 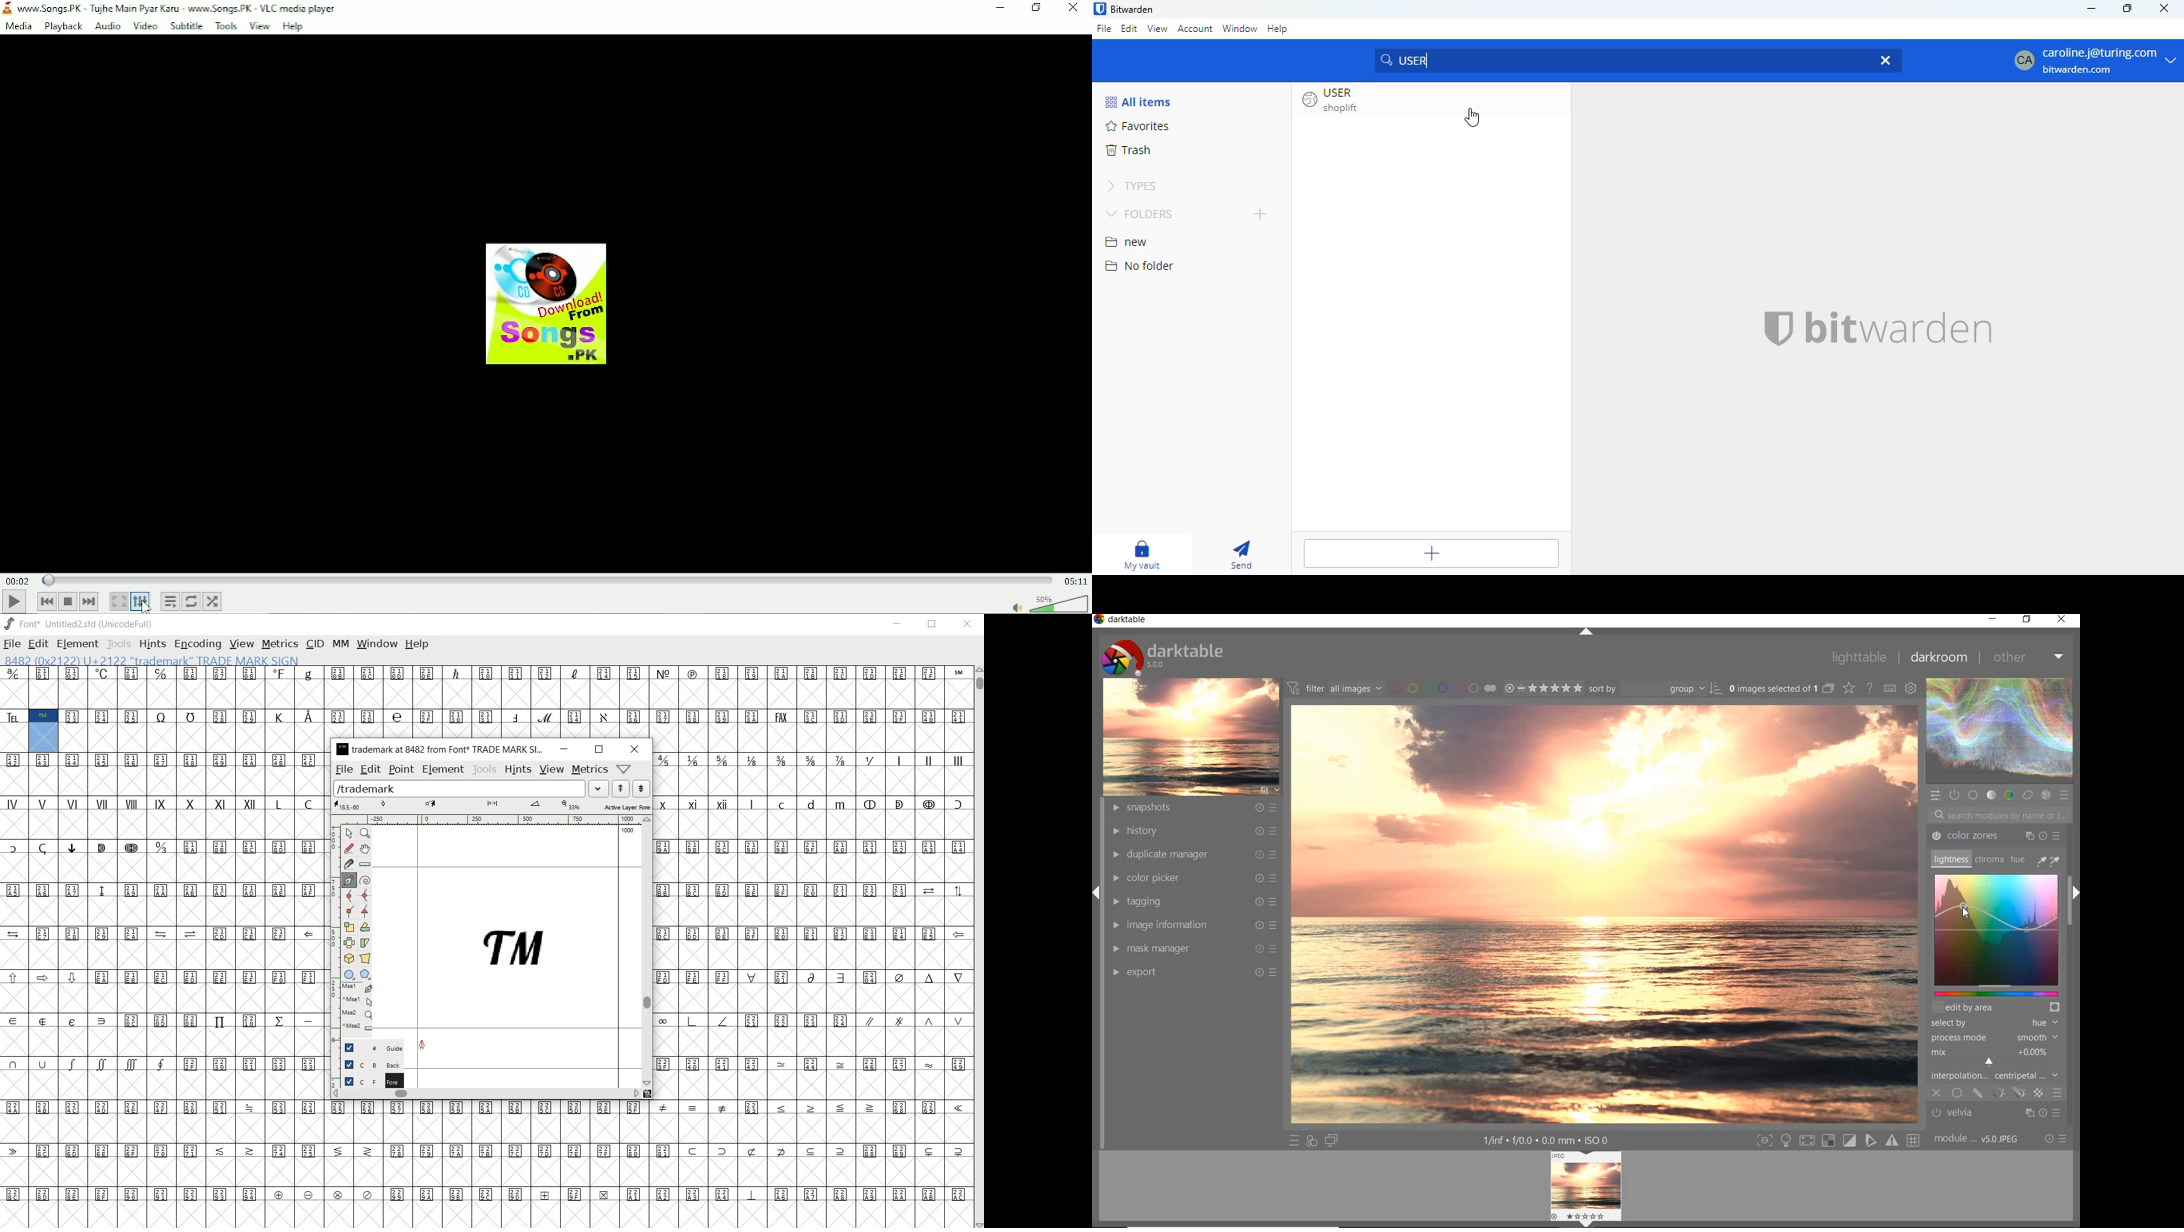 I want to click on change whether spiro is active or not, so click(x=364, y=880).